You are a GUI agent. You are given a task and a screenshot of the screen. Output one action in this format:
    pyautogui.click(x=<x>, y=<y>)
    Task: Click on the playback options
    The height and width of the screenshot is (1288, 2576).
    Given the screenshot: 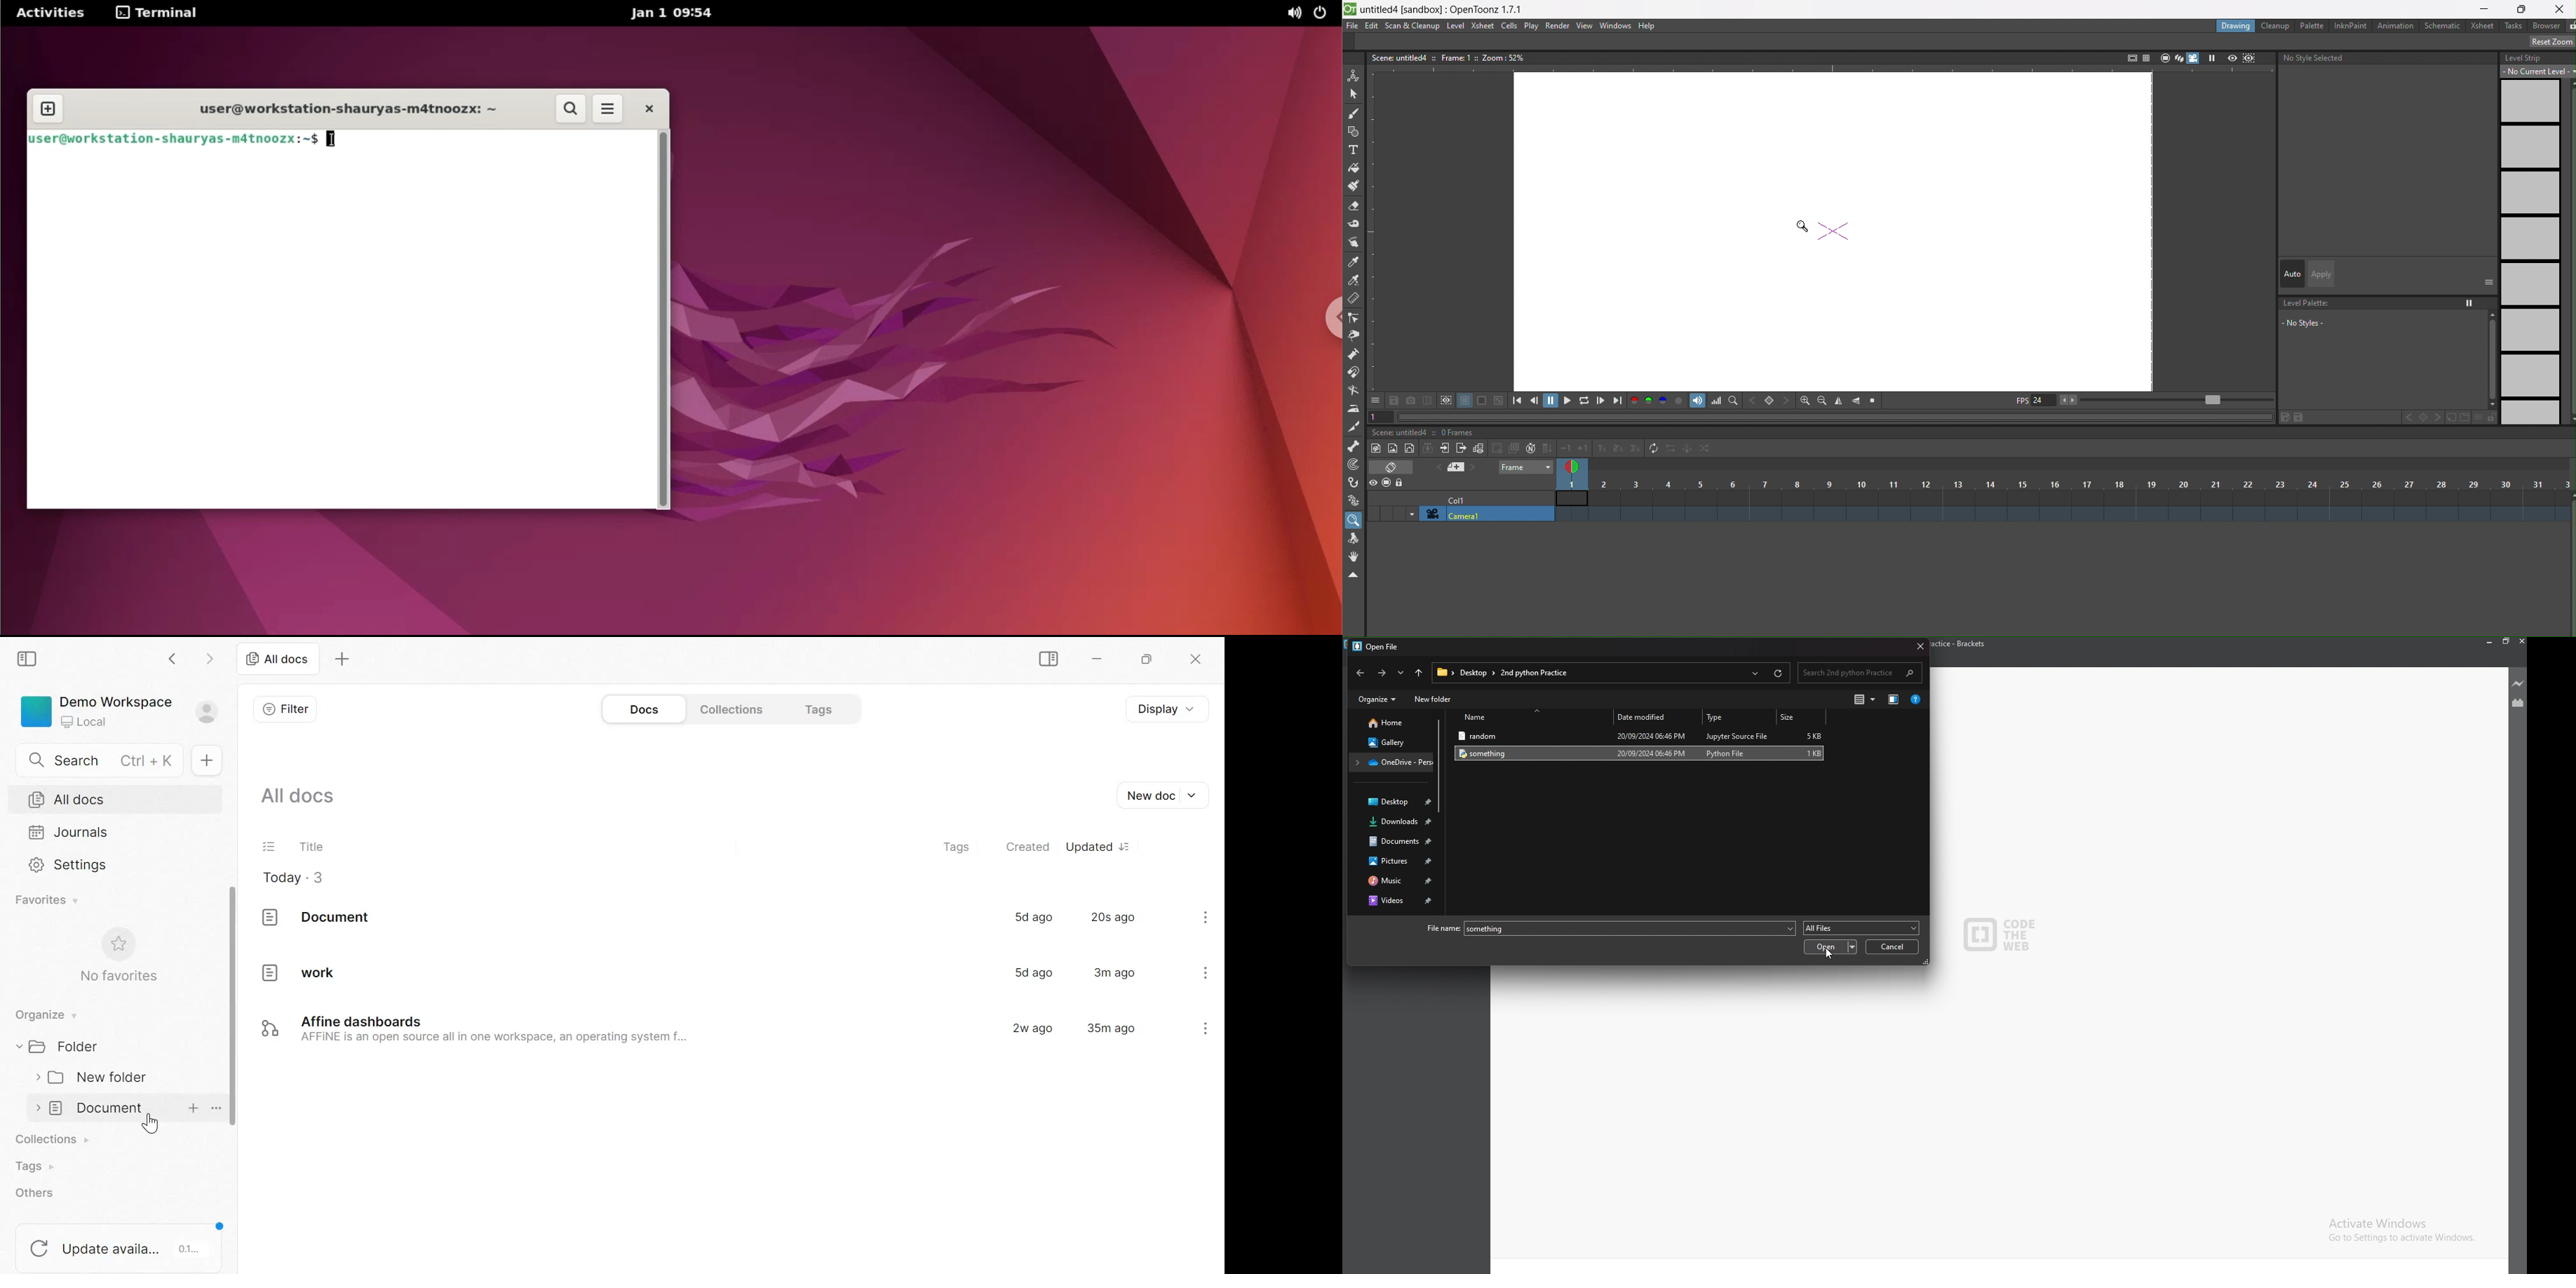 What is the action you would take?
    pyautogui.click(x=1568, y=400)
    